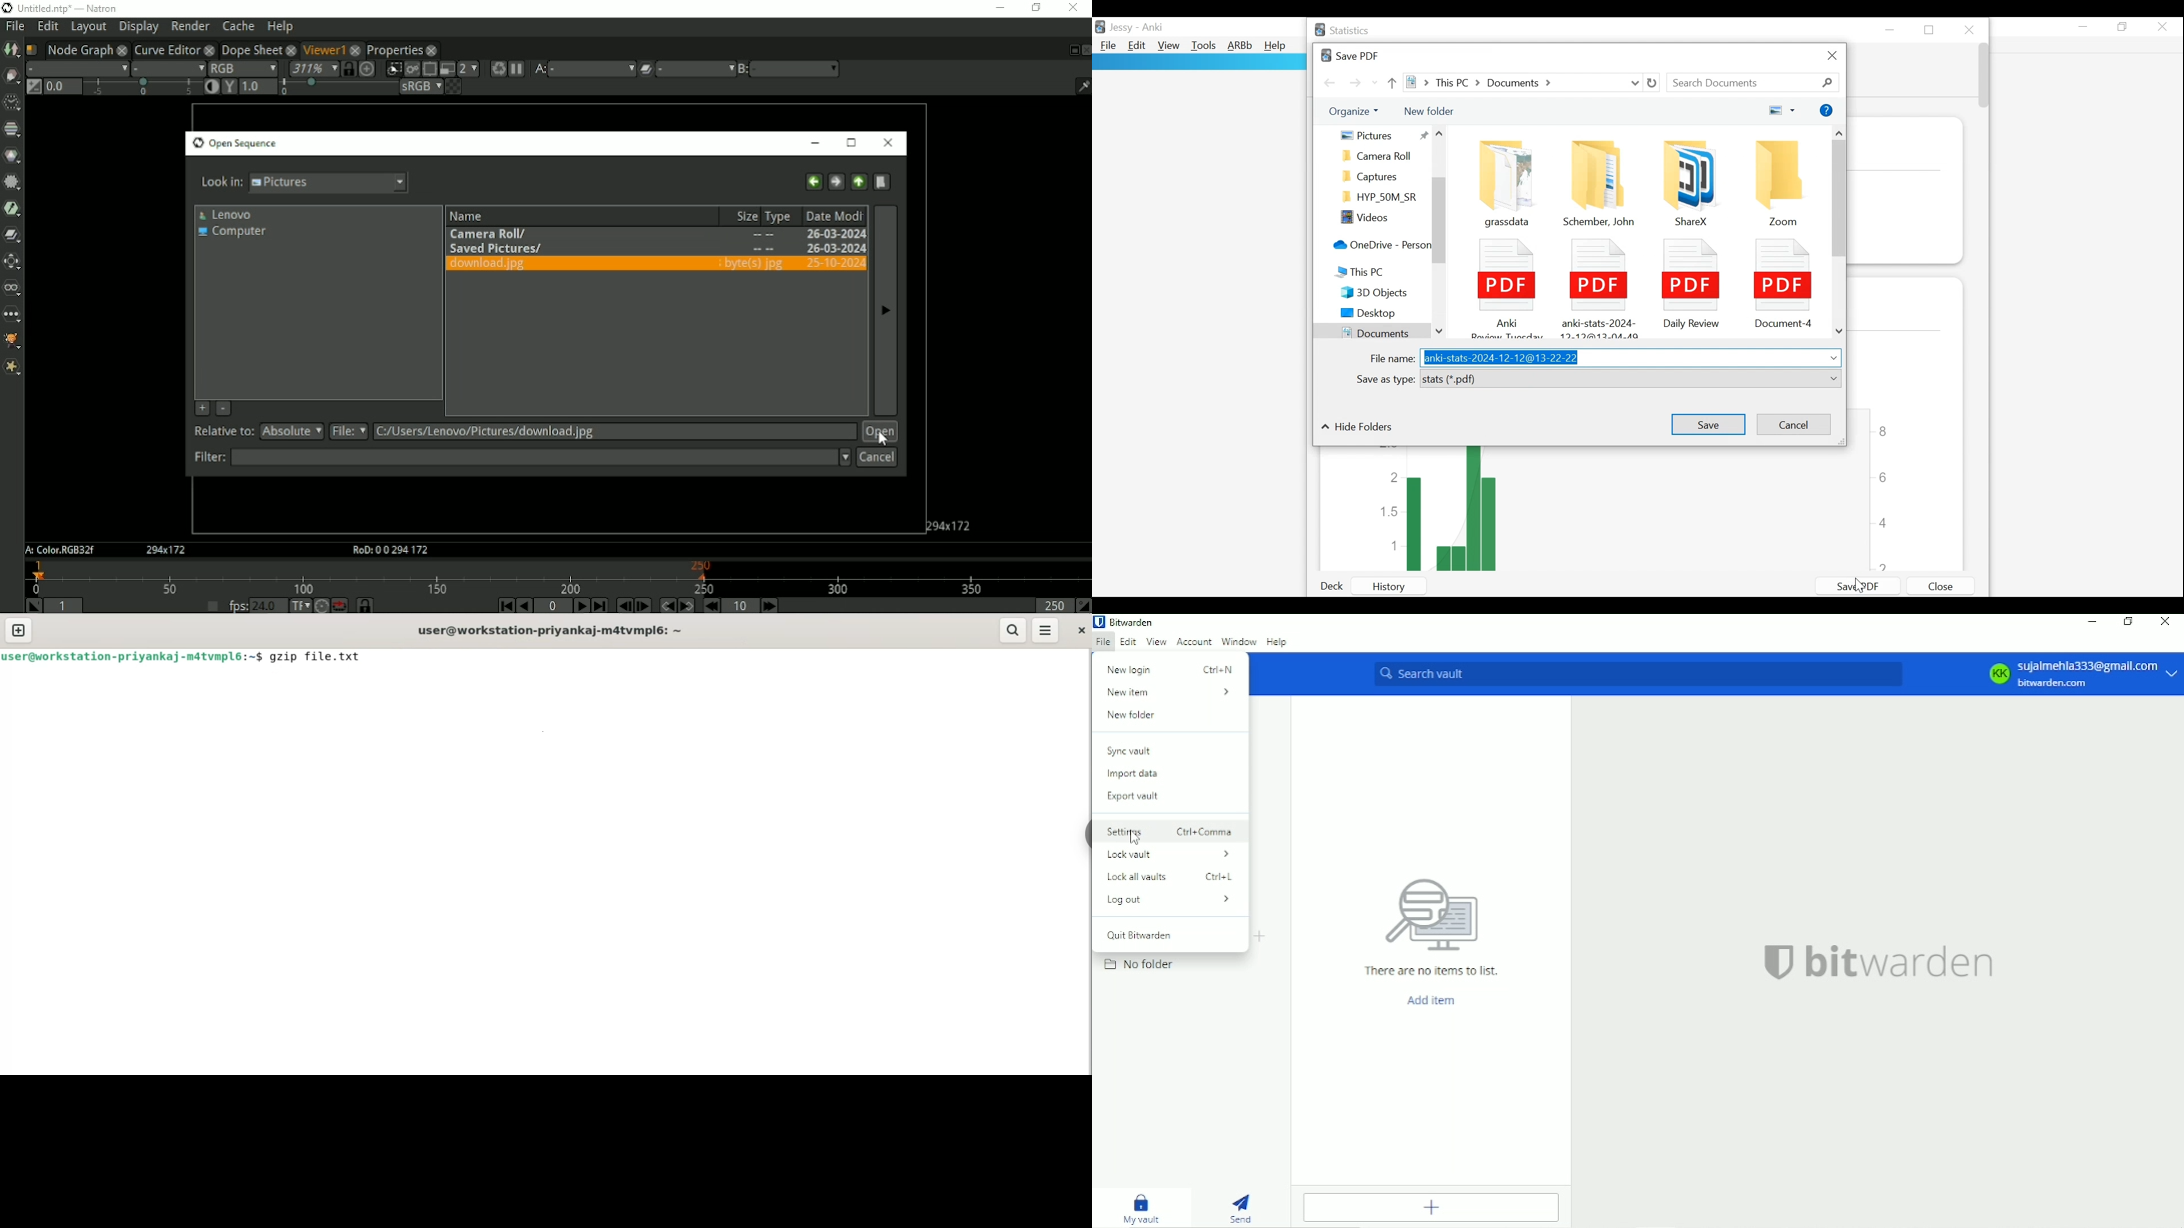 The image size is (2184, 1232). What do you see at coordinates (1862, 587) in the screenshot?
I see `Cursor` at bounding box center [1862, 587].